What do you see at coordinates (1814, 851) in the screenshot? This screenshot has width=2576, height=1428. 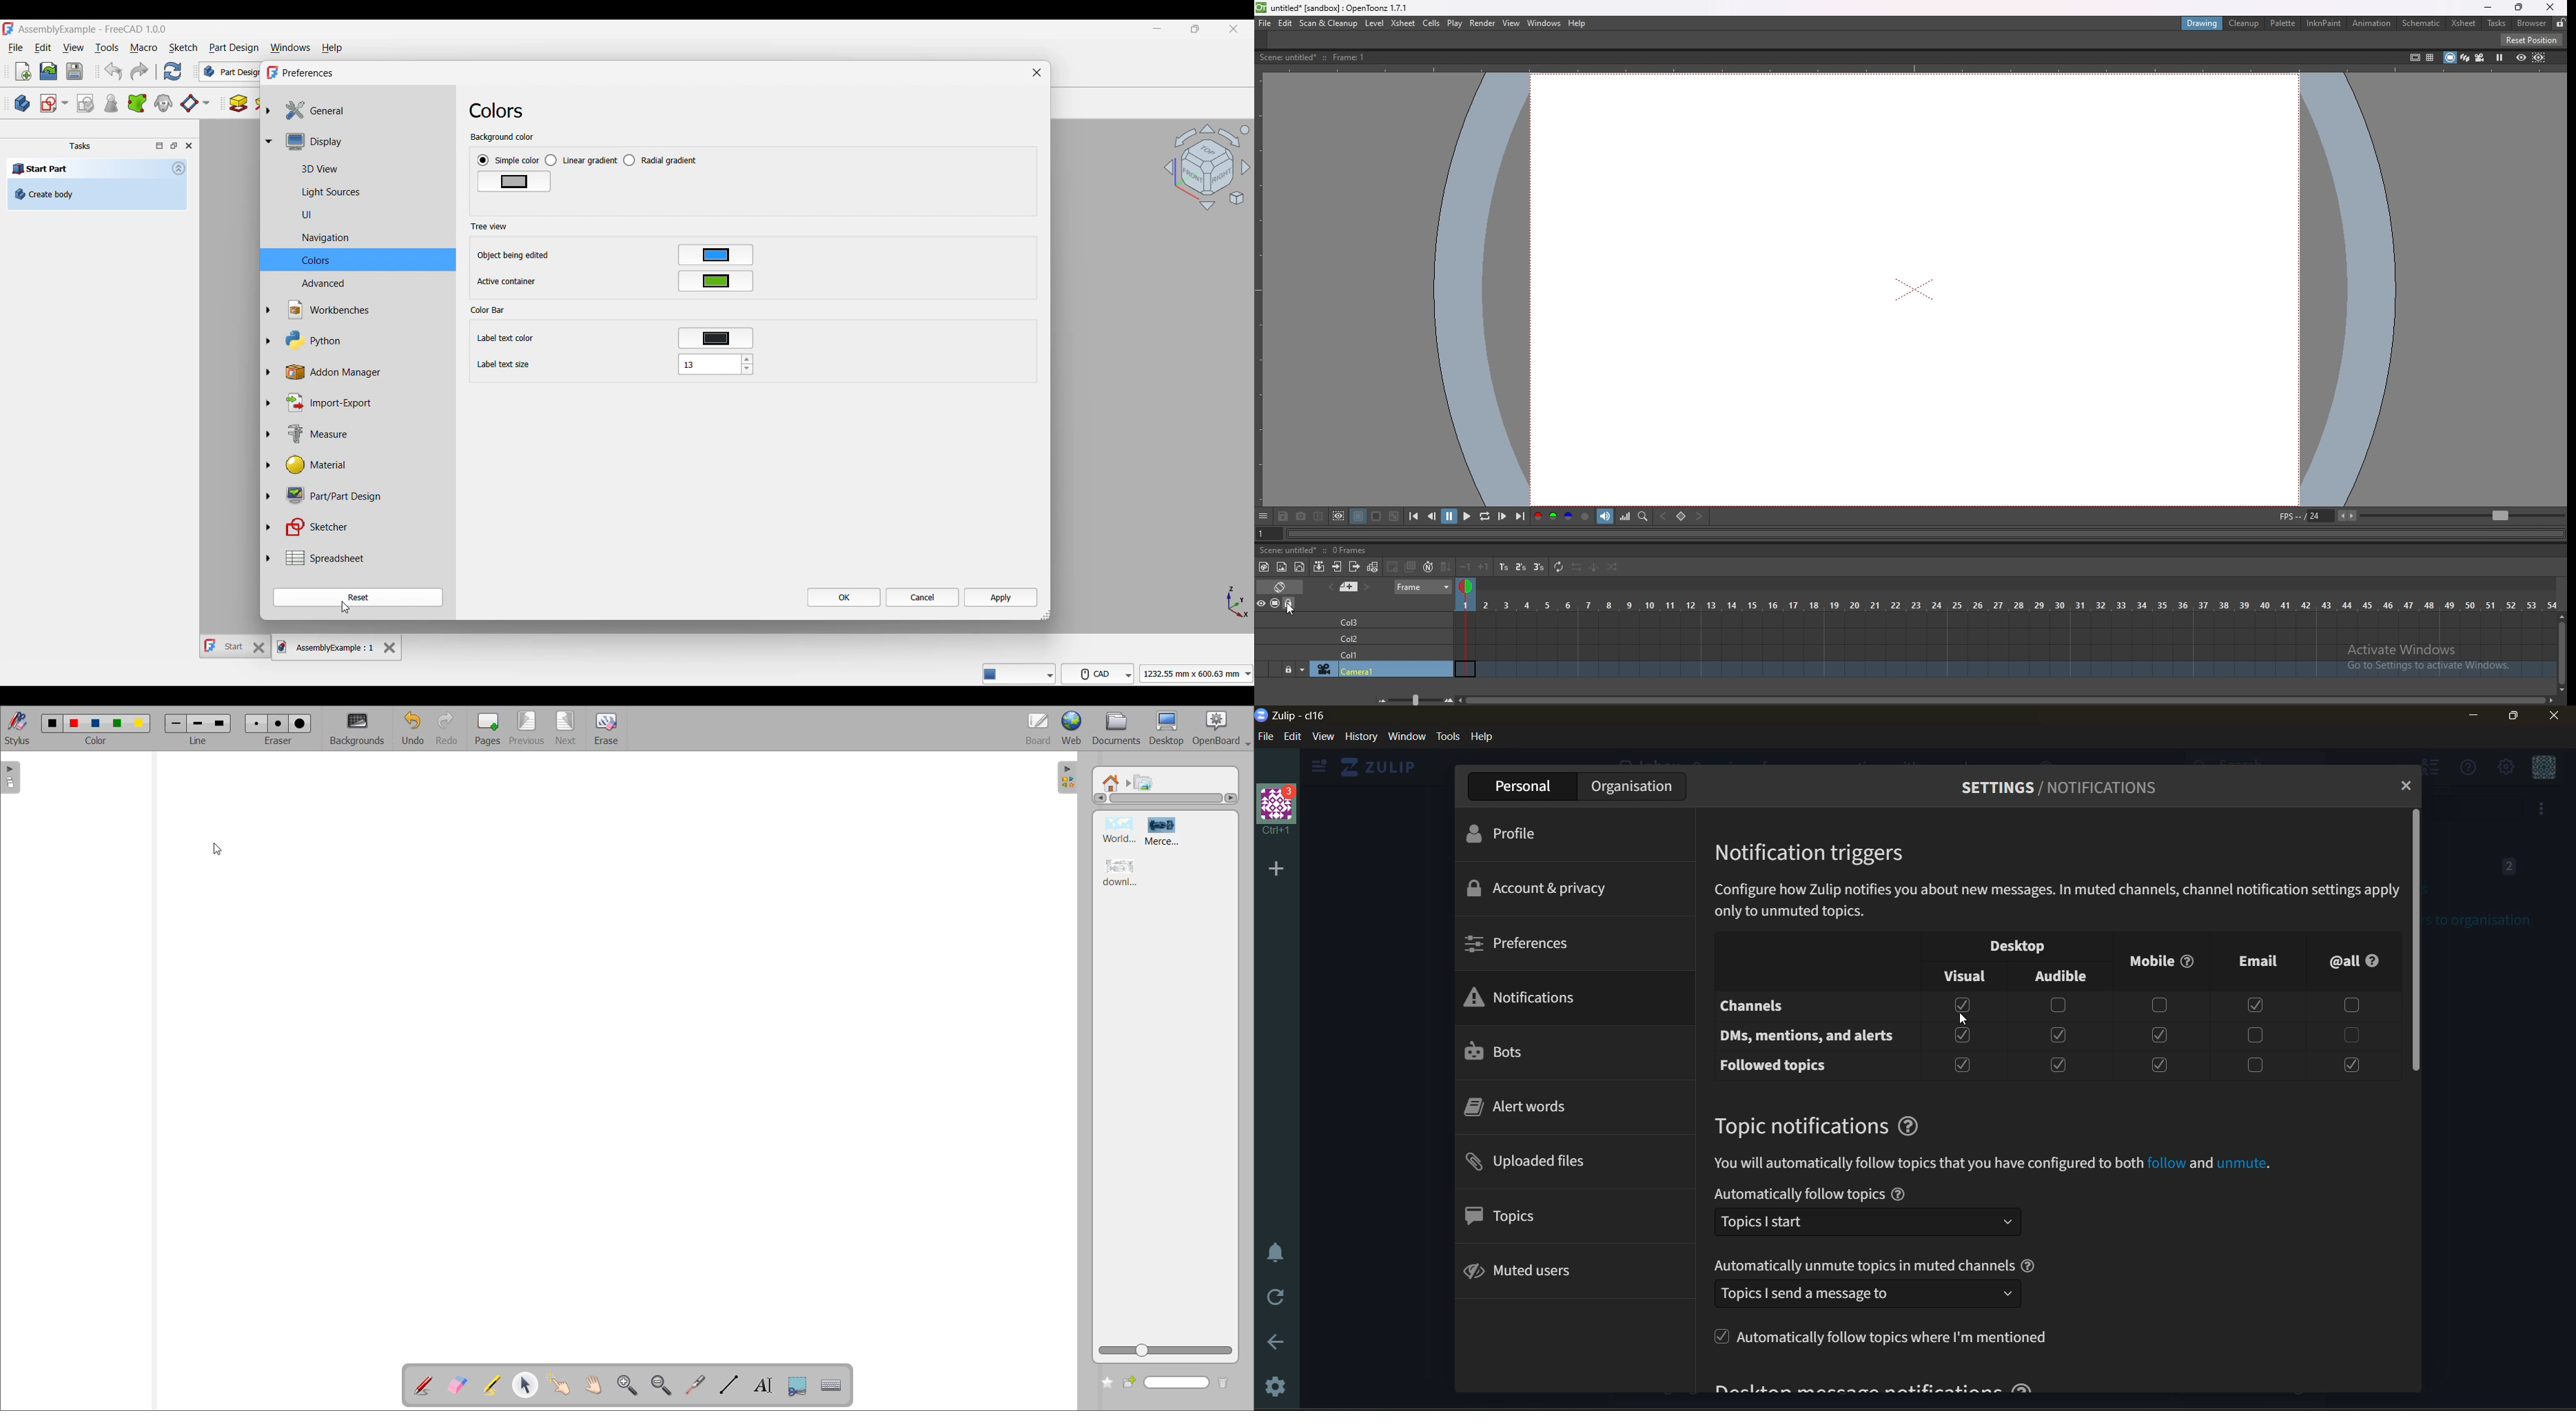 I see `notifications triggers` at bounding box center [1814, 851].